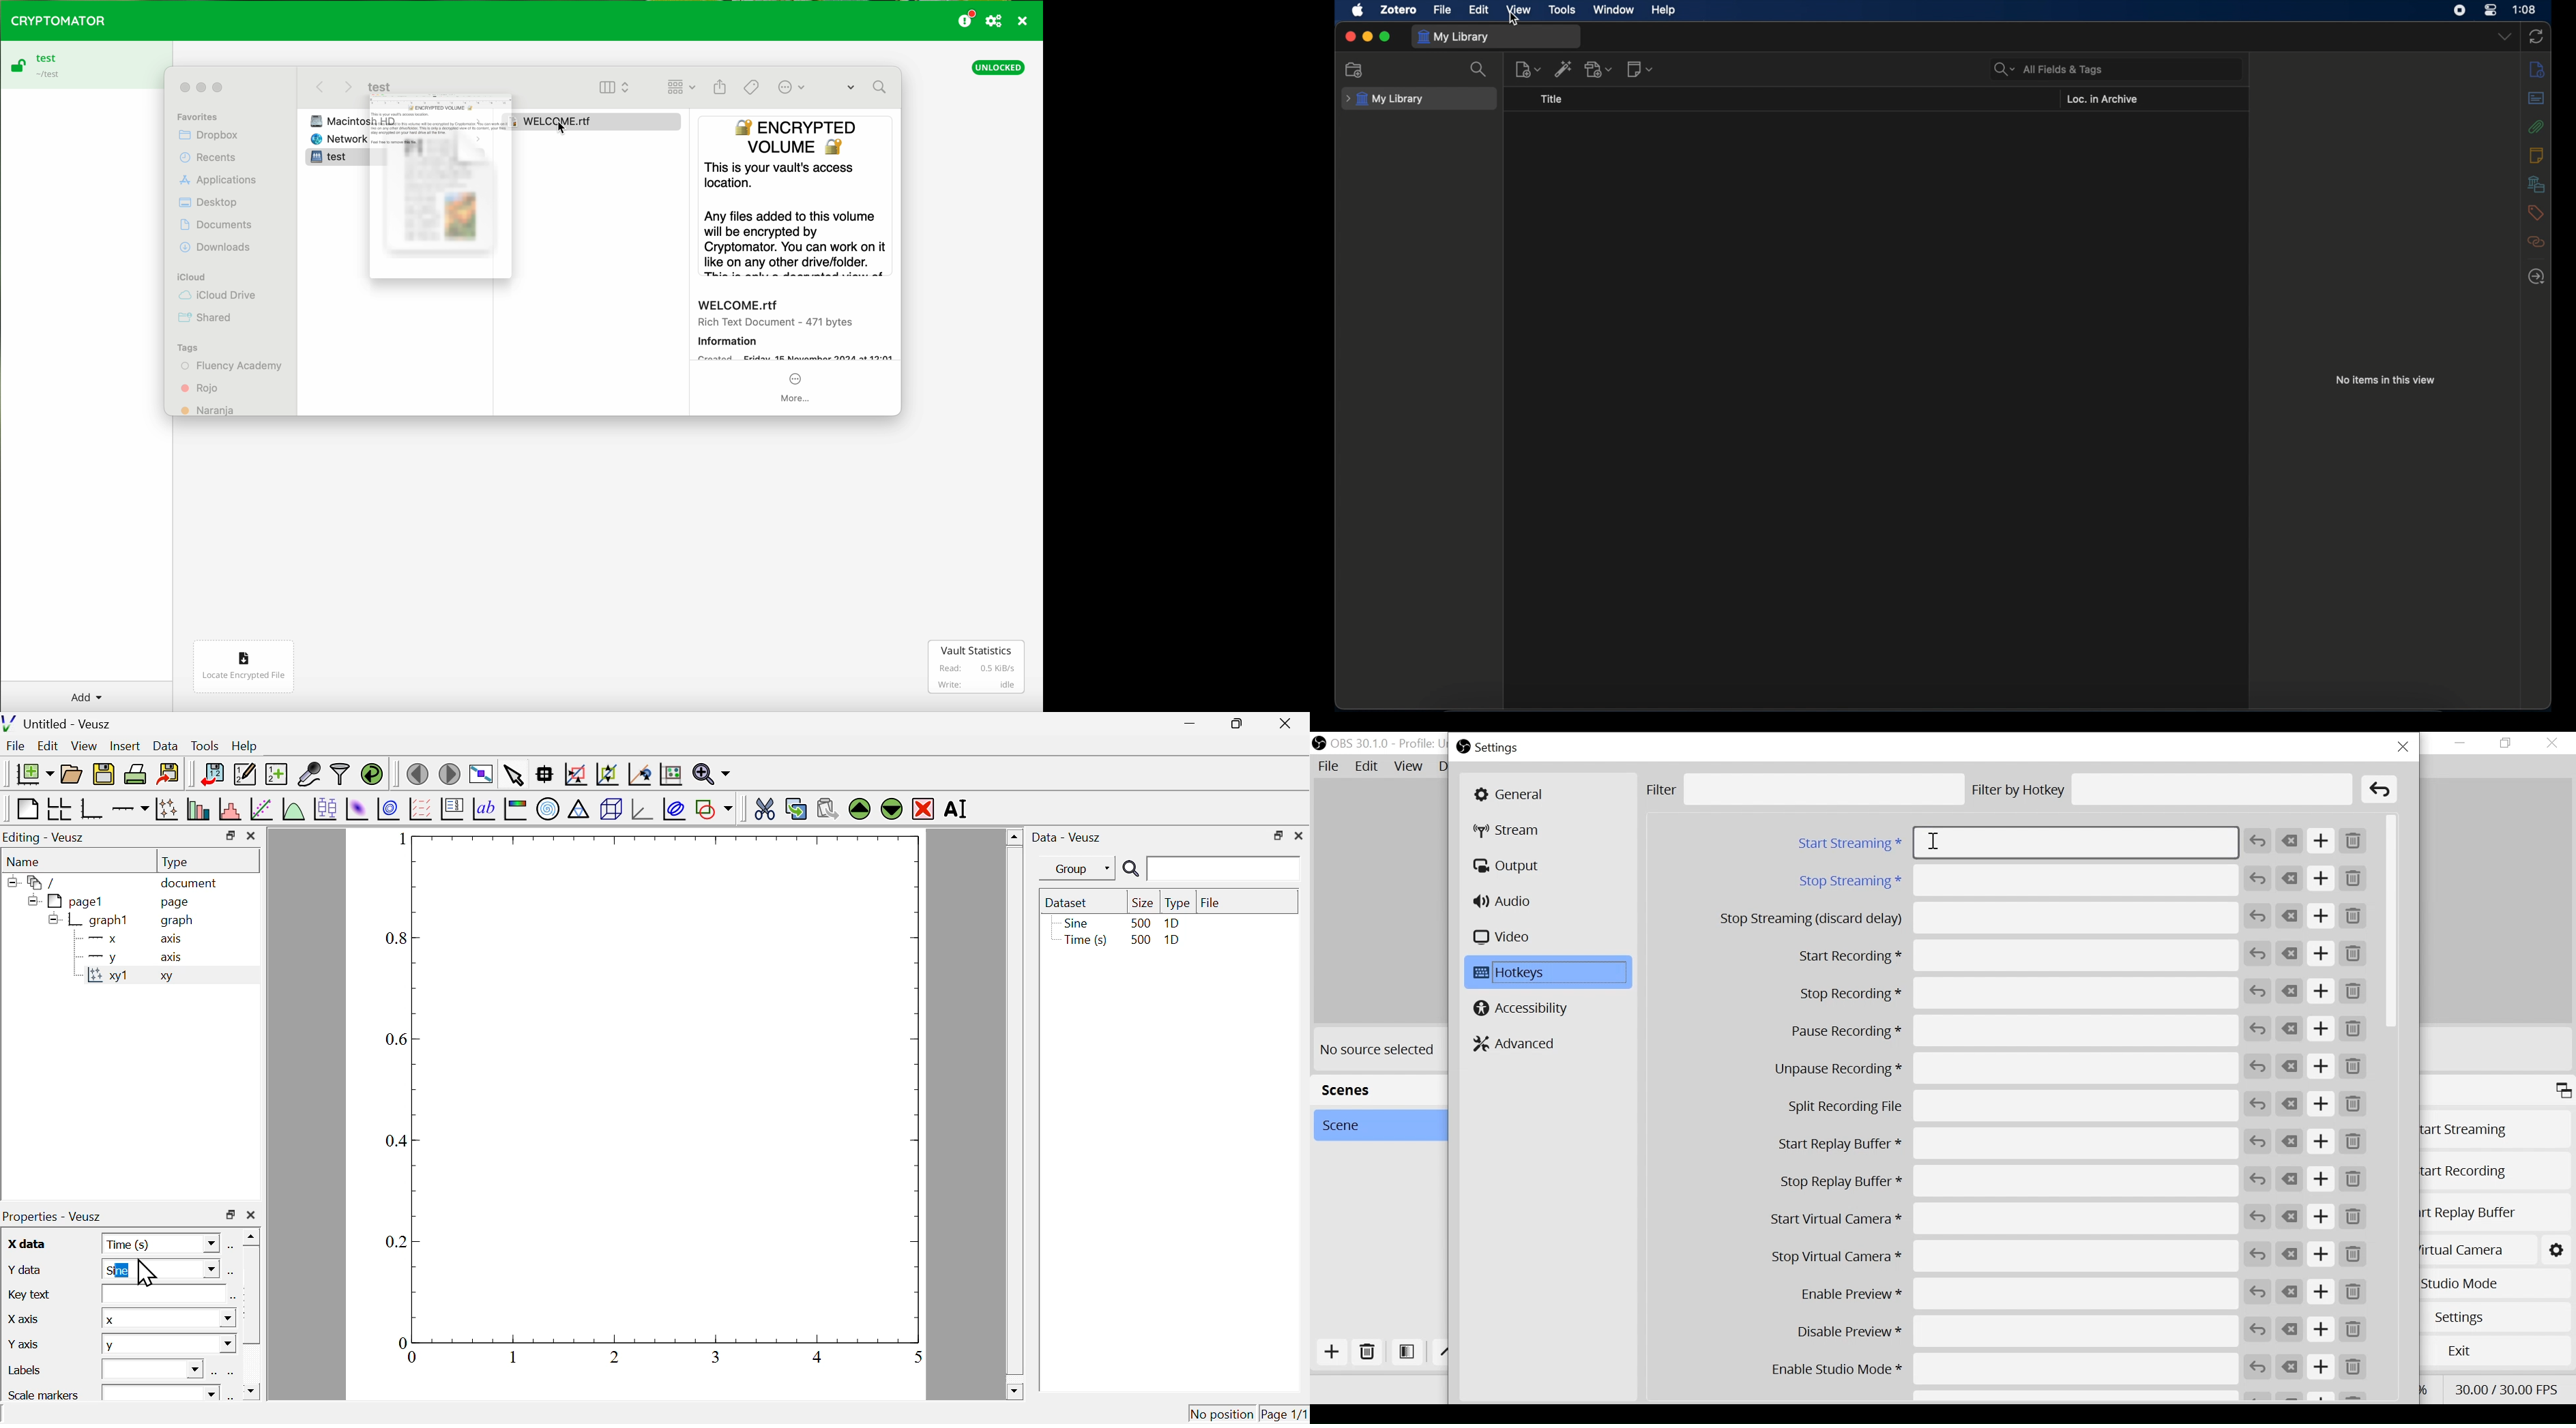  I want to click on 1D, so click(1173, 942).